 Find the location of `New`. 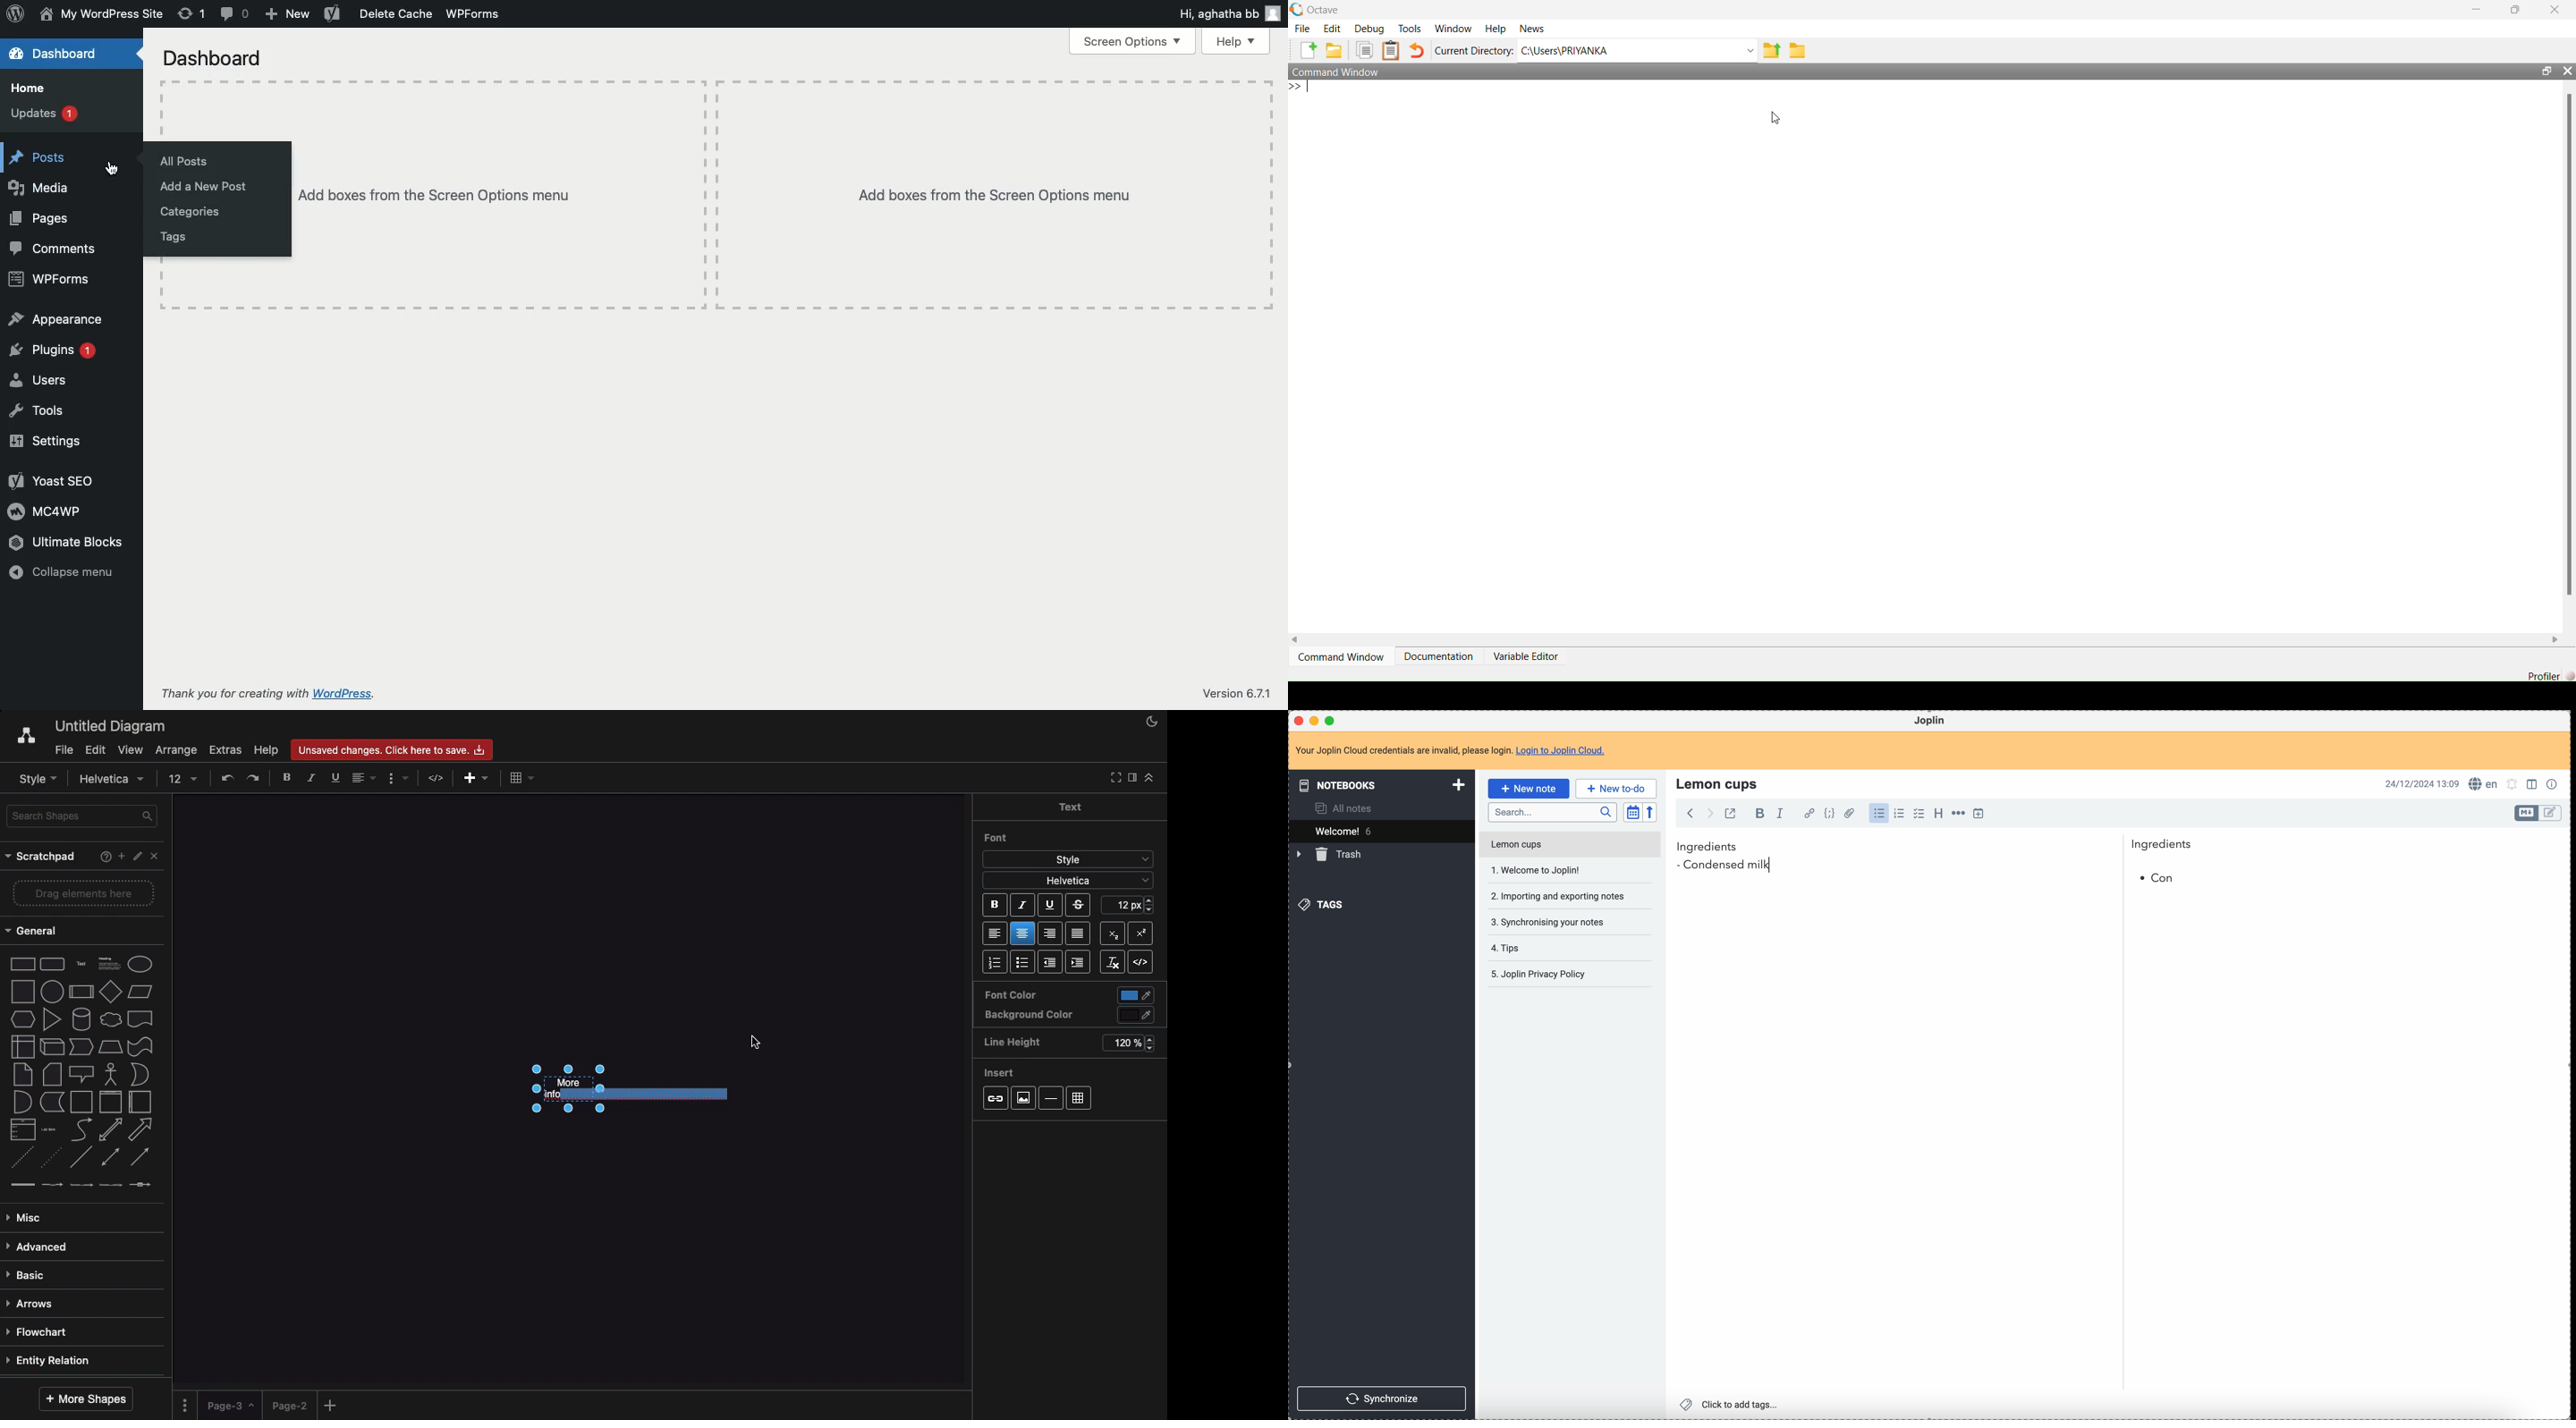

New is located at coordinates (288, 15).